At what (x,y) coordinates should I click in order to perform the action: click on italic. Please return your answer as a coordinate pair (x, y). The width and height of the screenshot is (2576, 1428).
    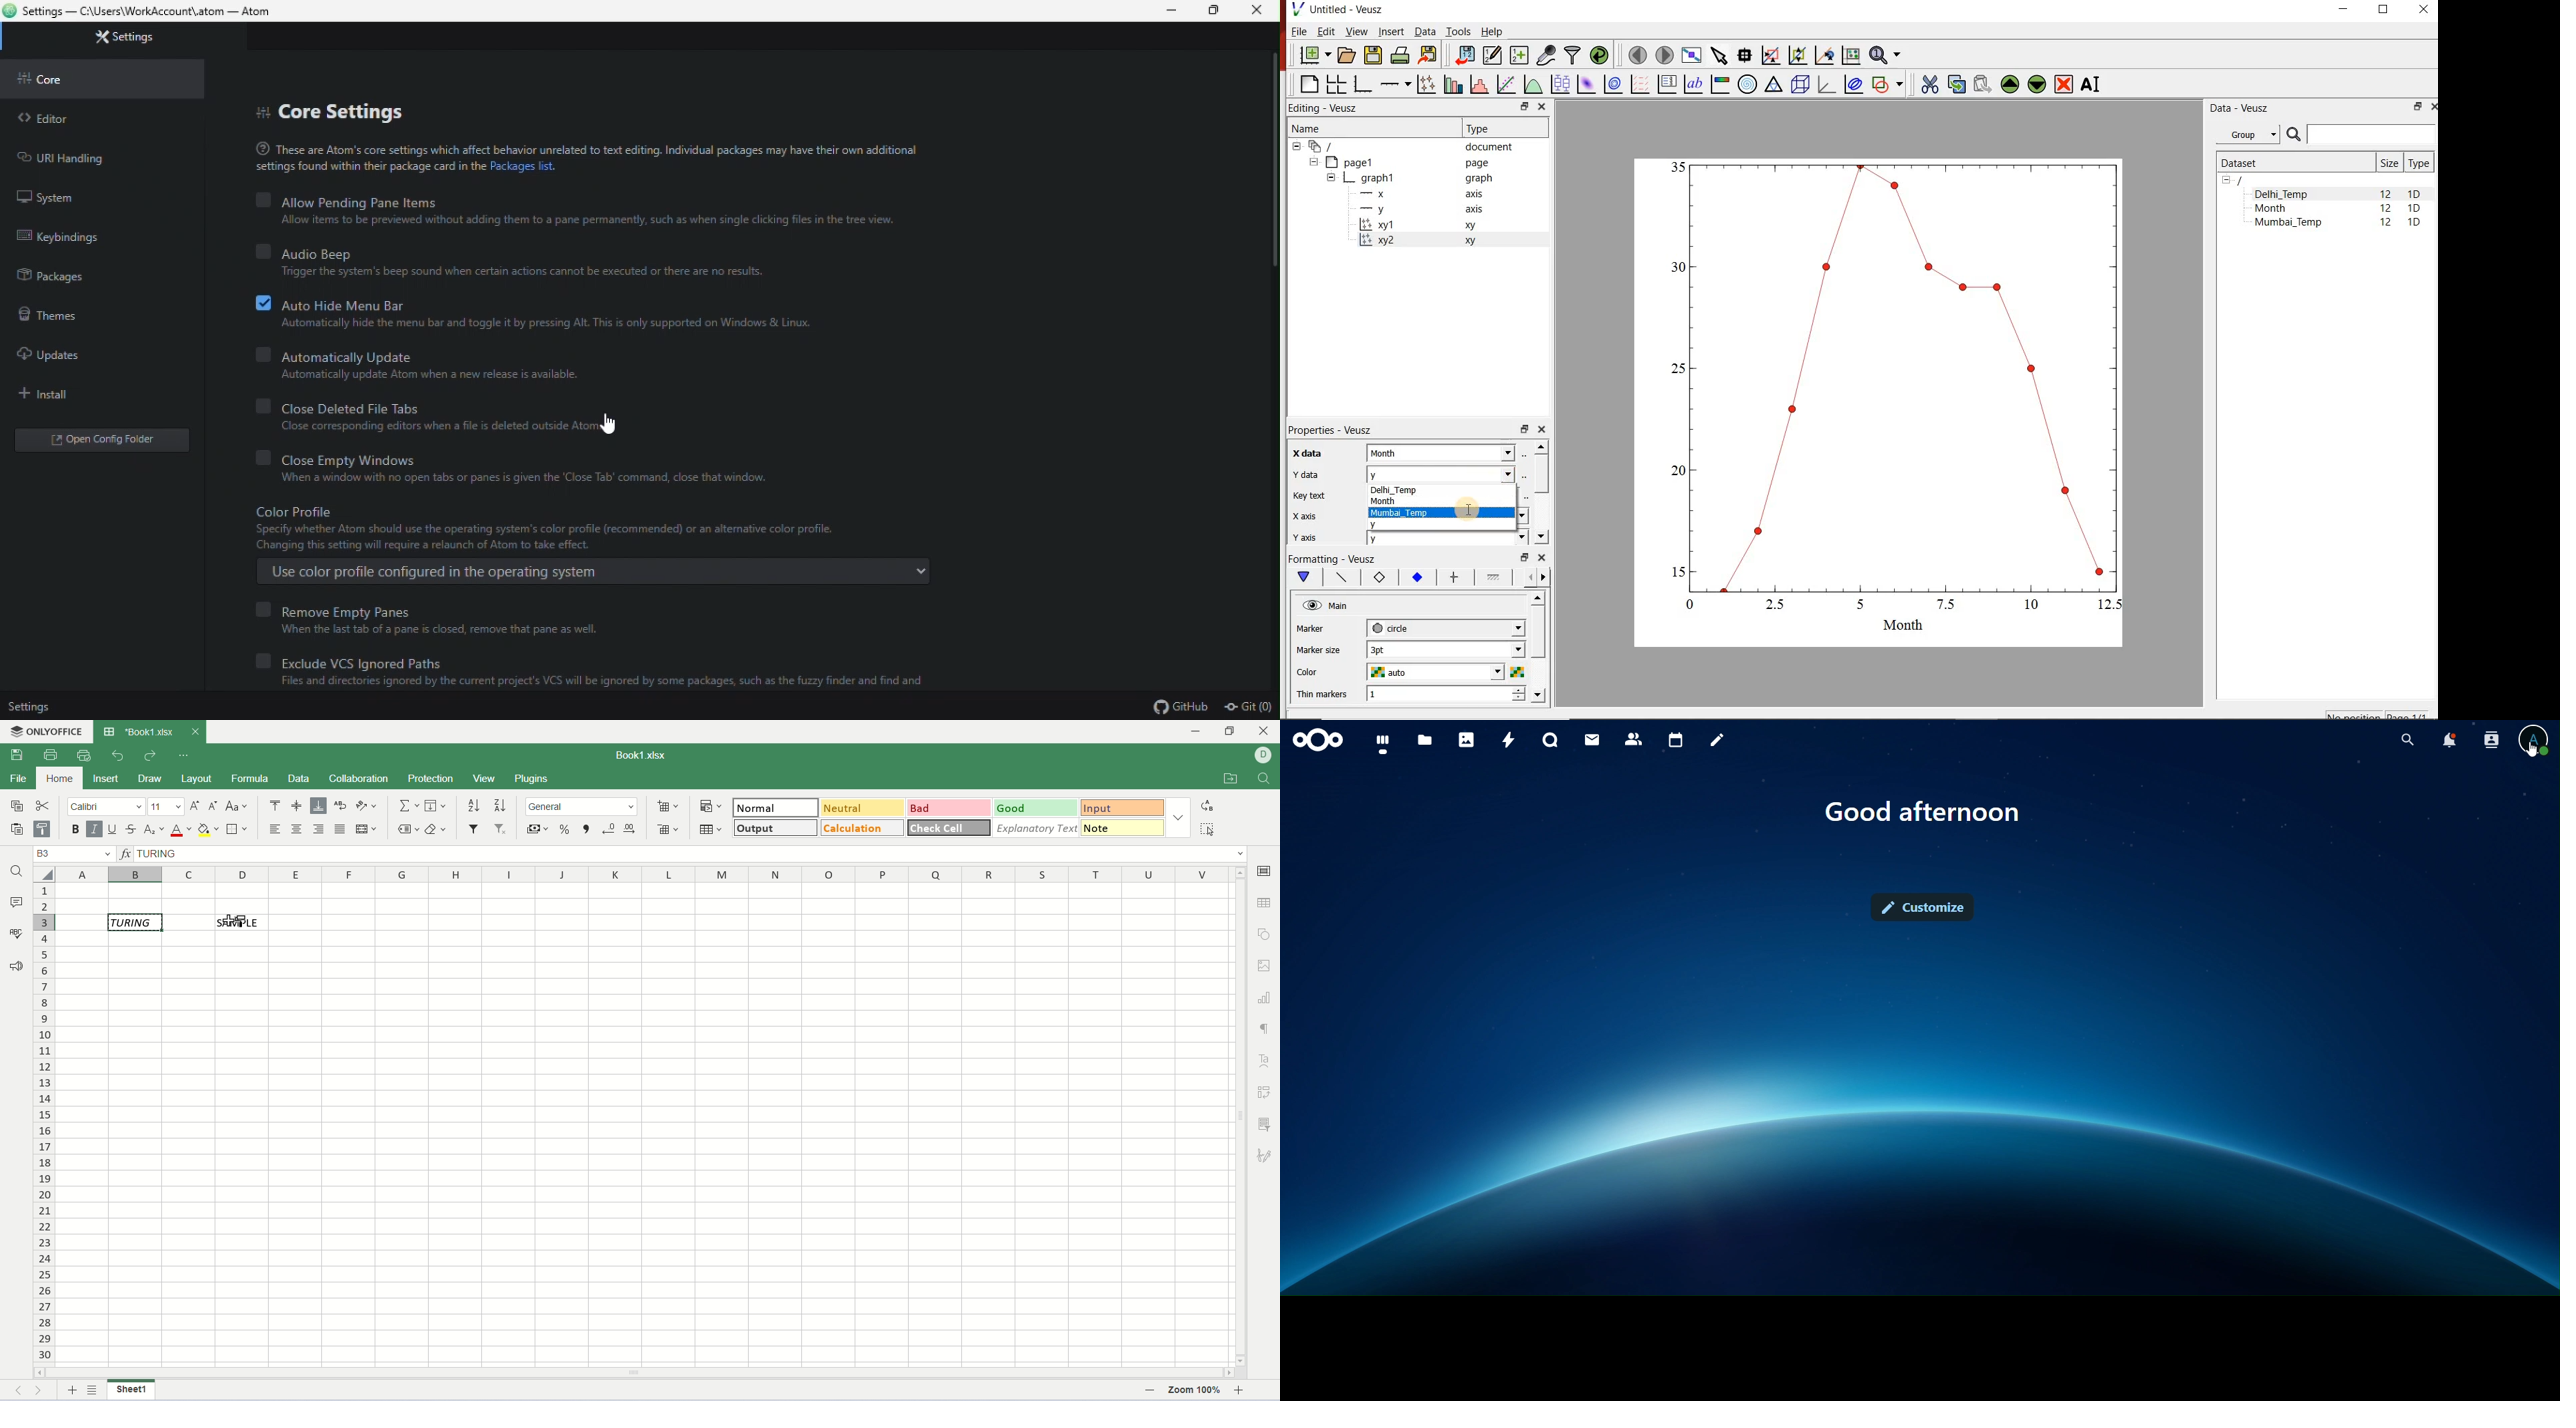
    Looking at the image, I should click on (95, 830).